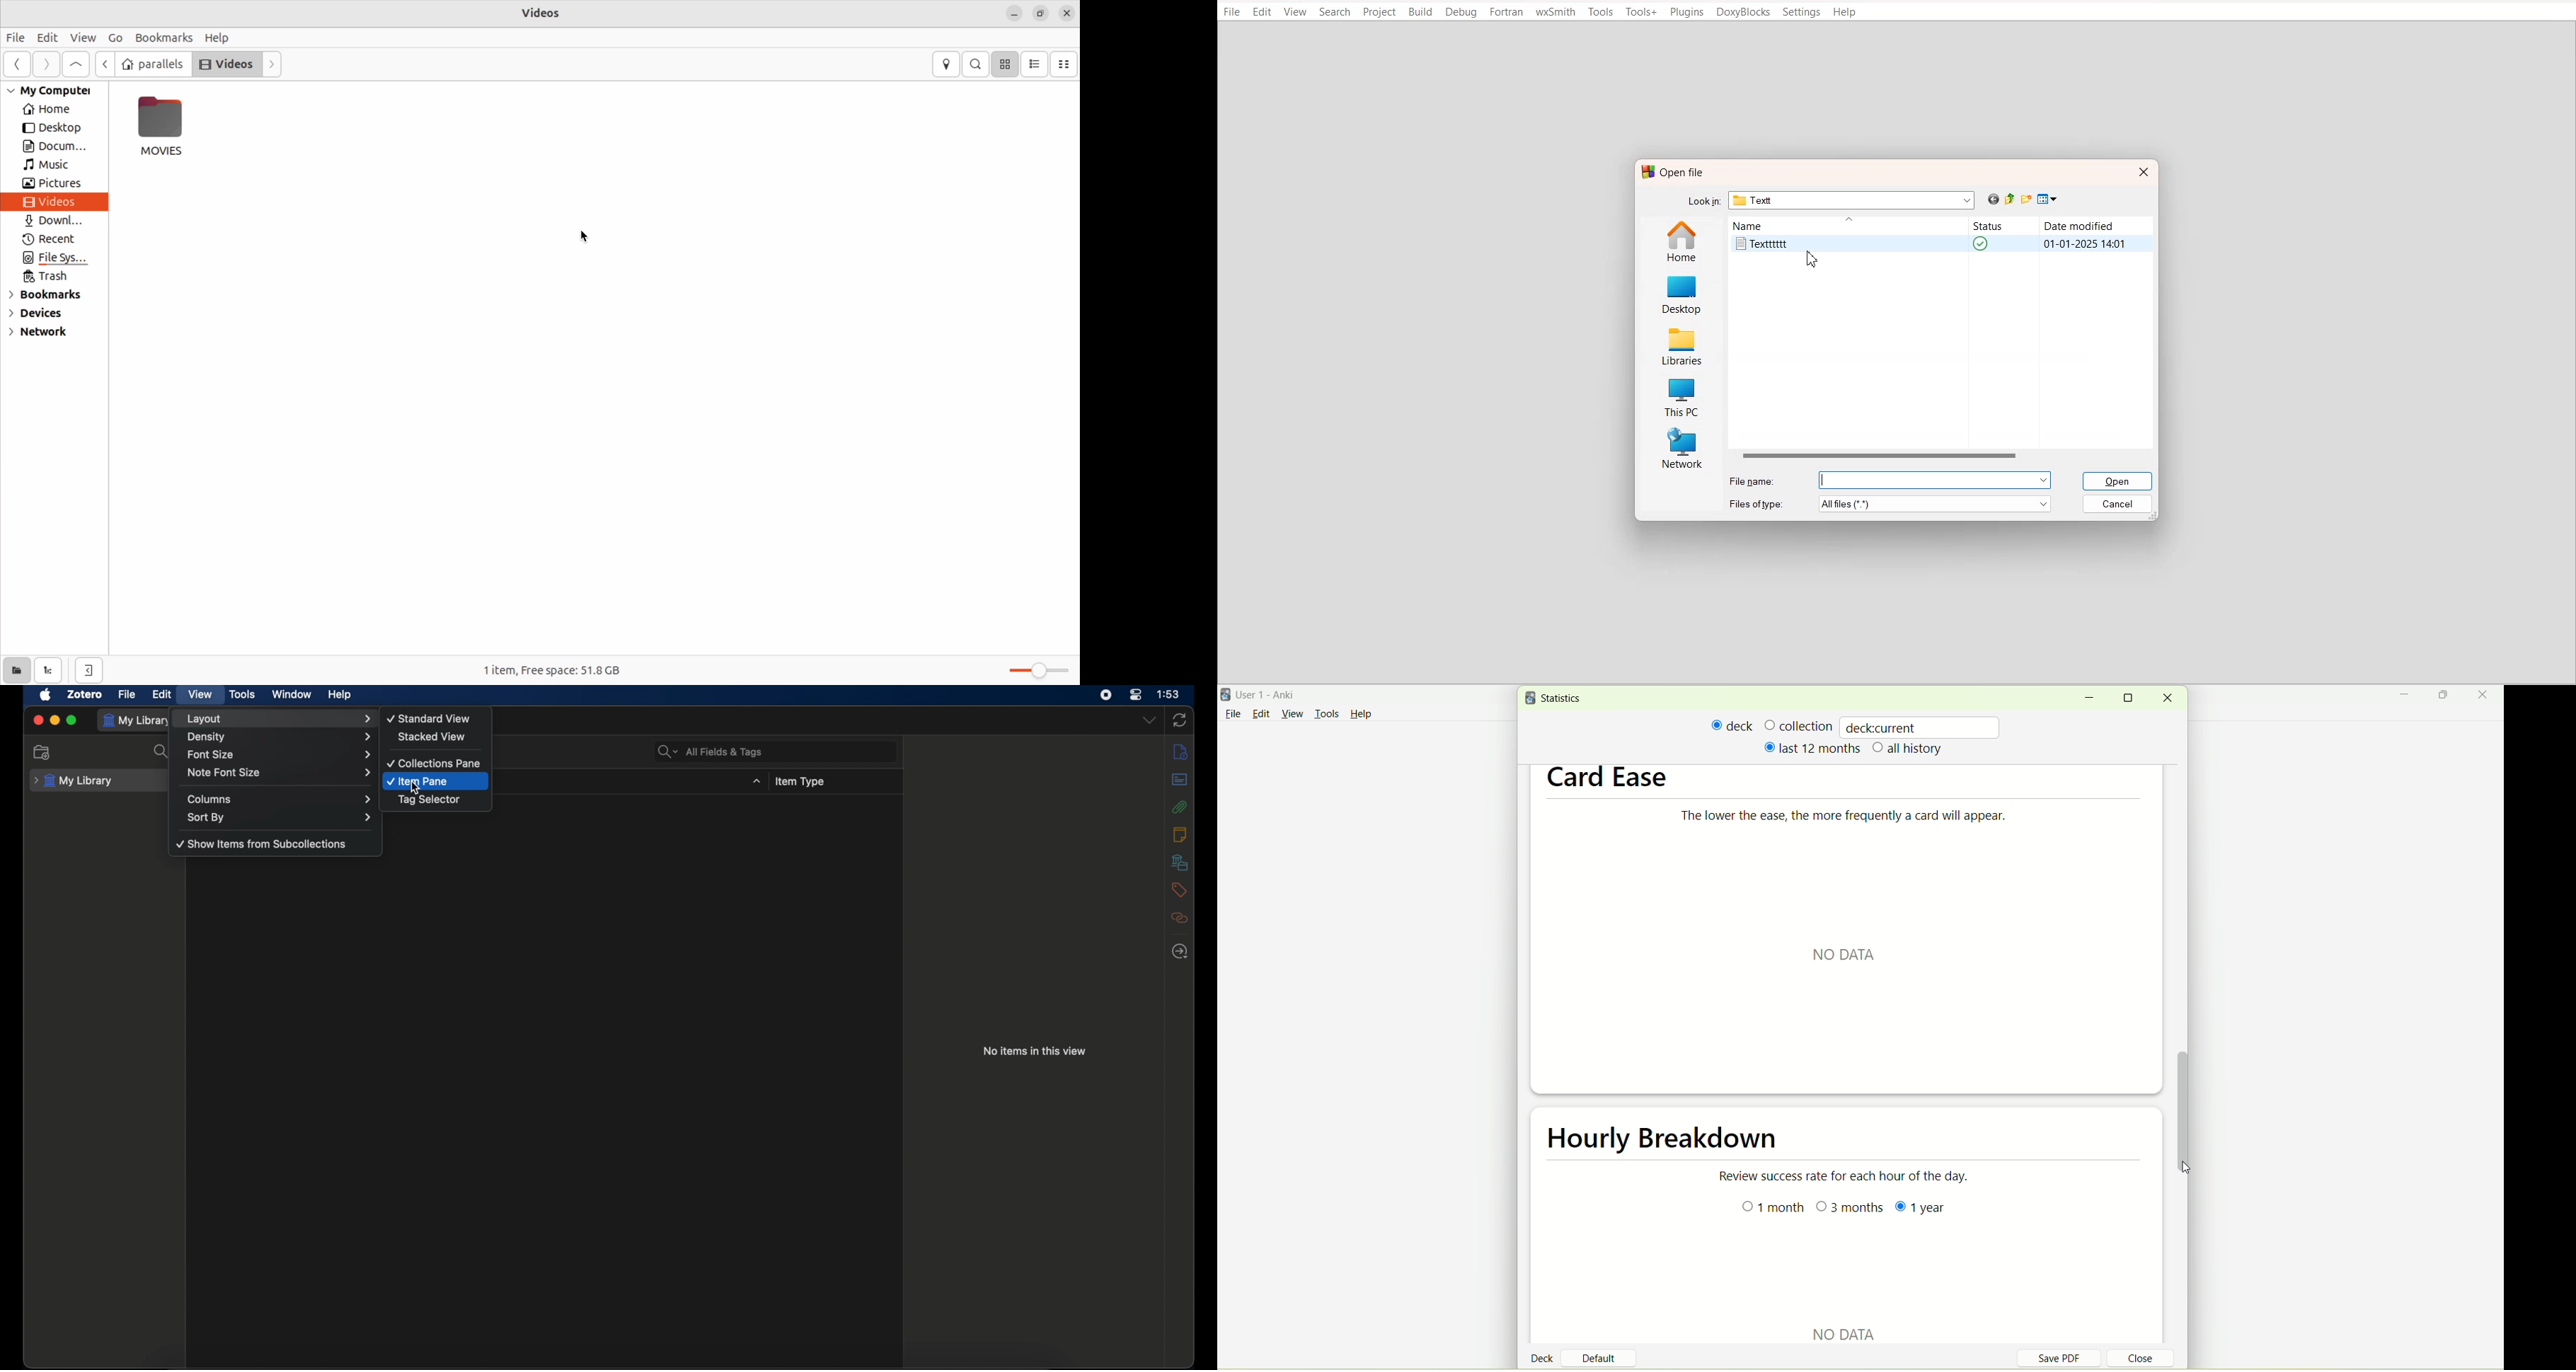 This screenshot has height=1372, width=2576. Describe the element at coordinates (1556, 698) in the screenshot. I see `statistics` at that location.